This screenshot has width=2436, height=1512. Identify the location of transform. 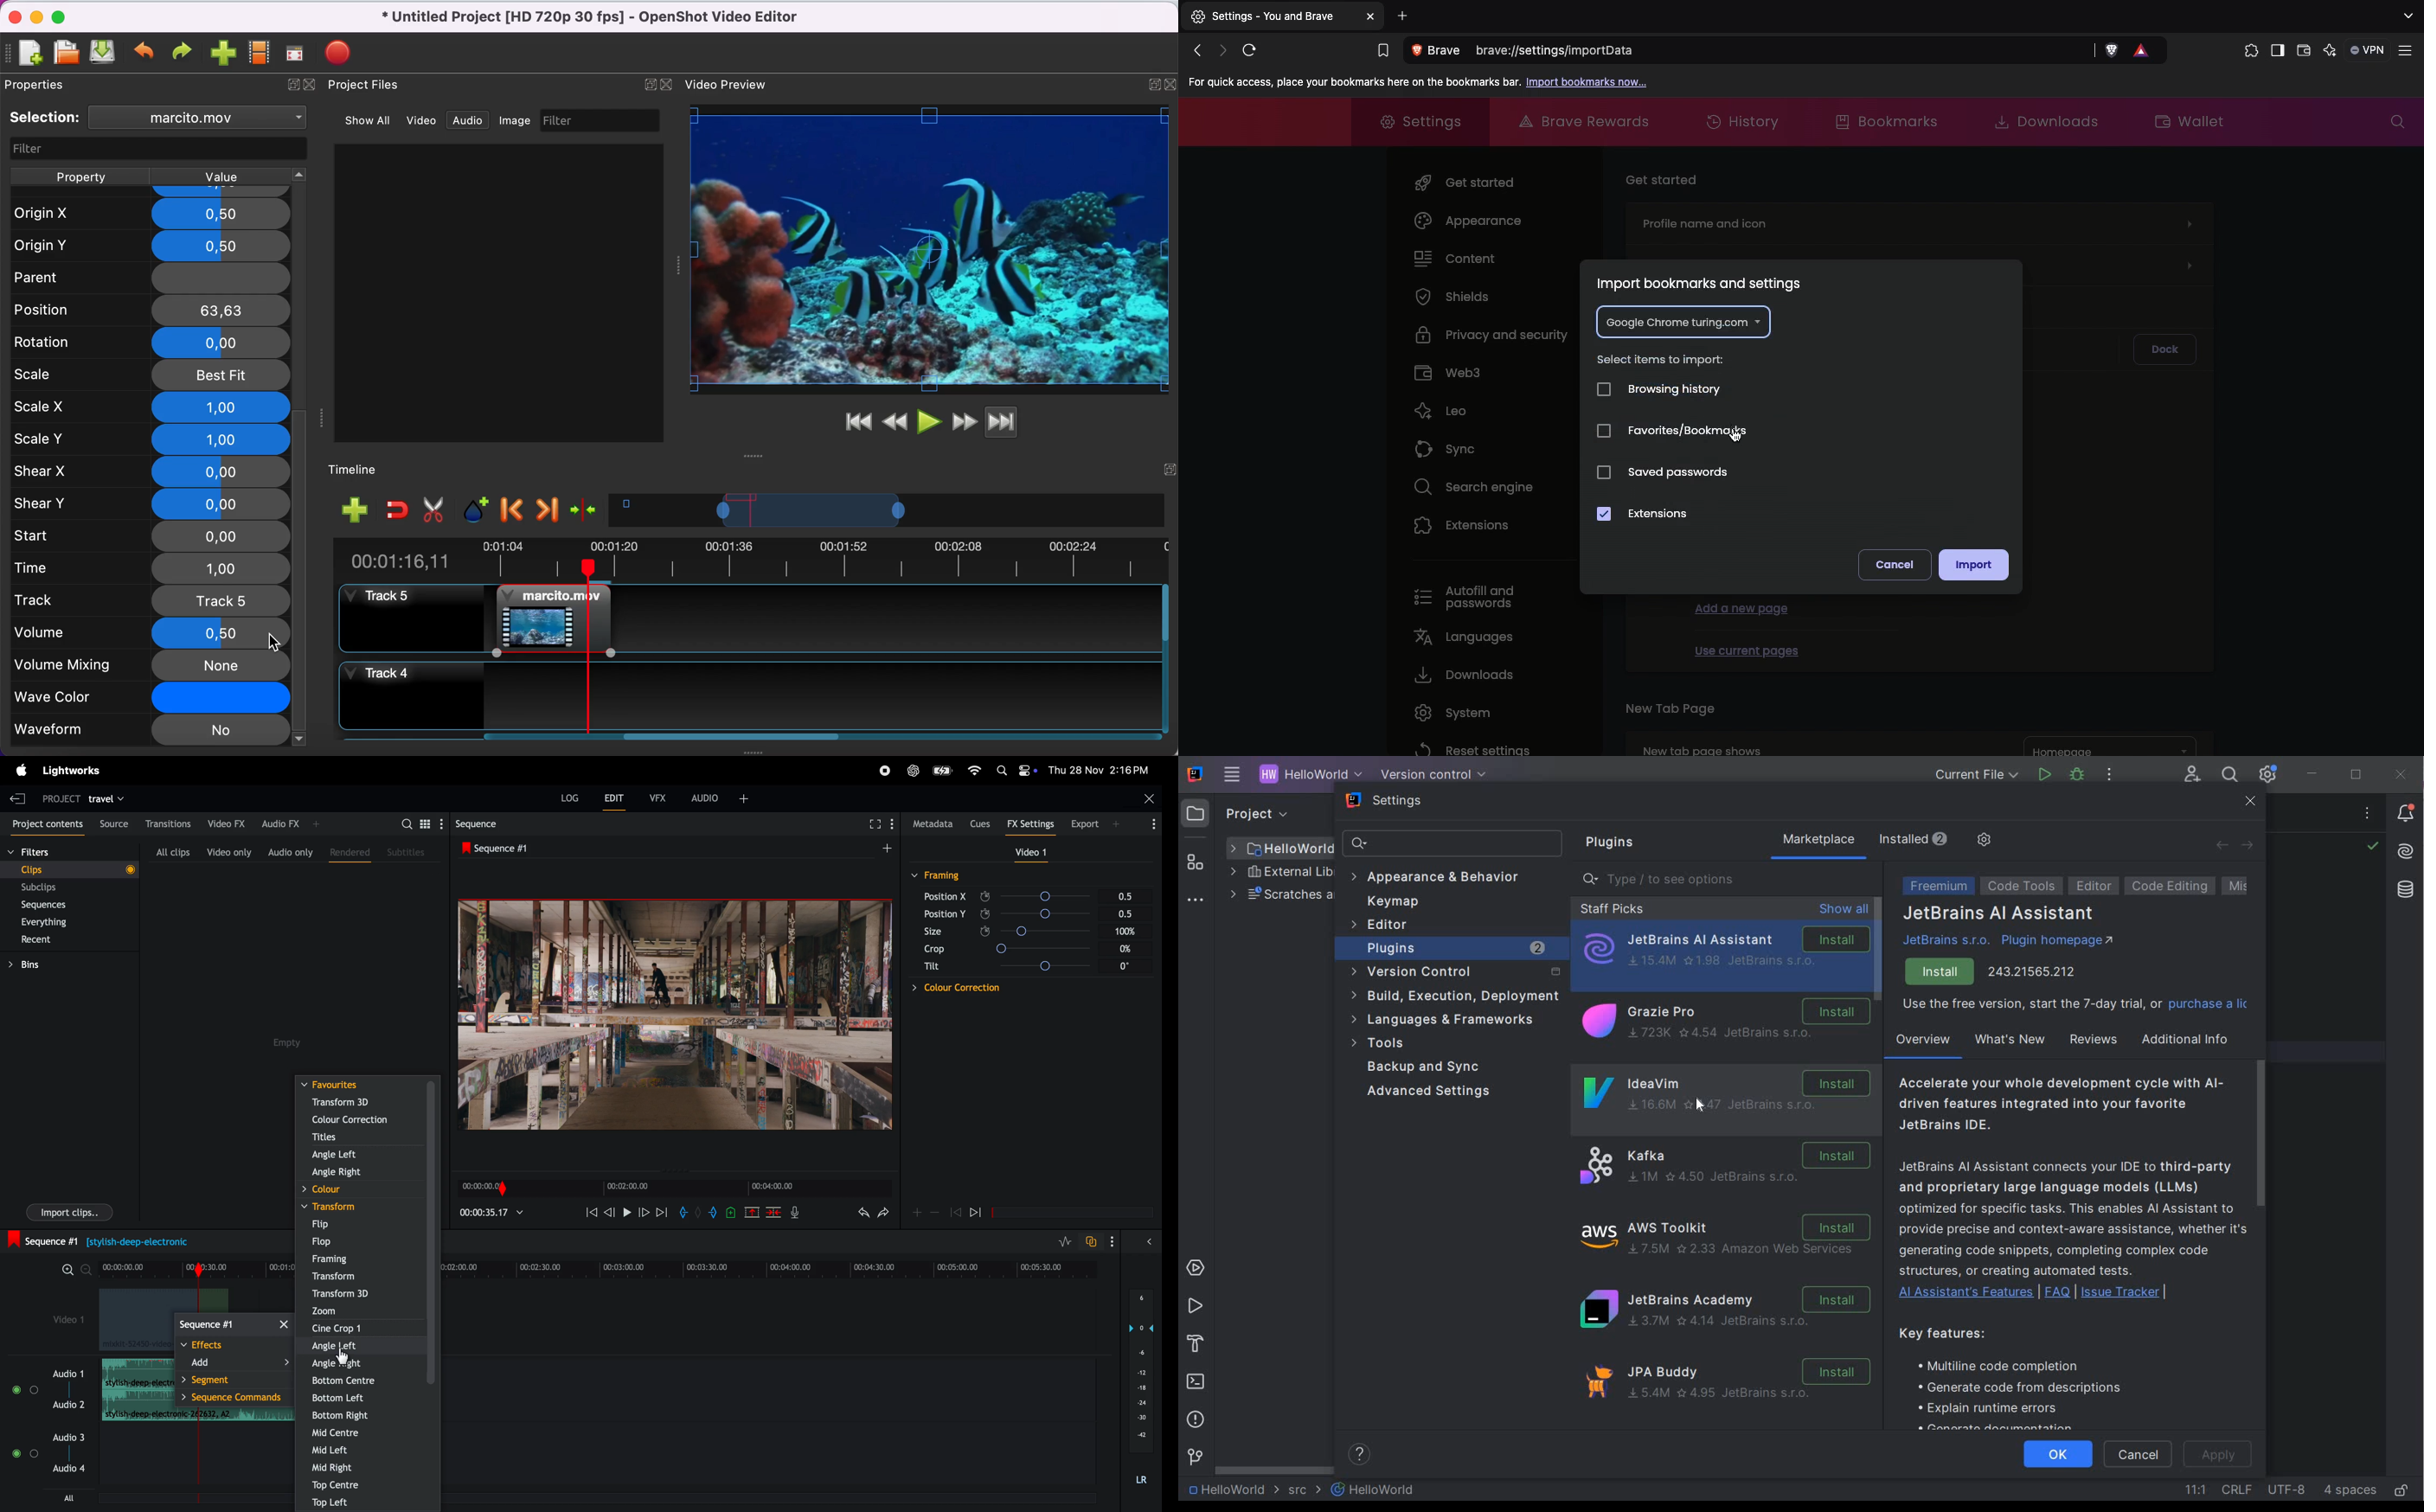
(360, 1207).